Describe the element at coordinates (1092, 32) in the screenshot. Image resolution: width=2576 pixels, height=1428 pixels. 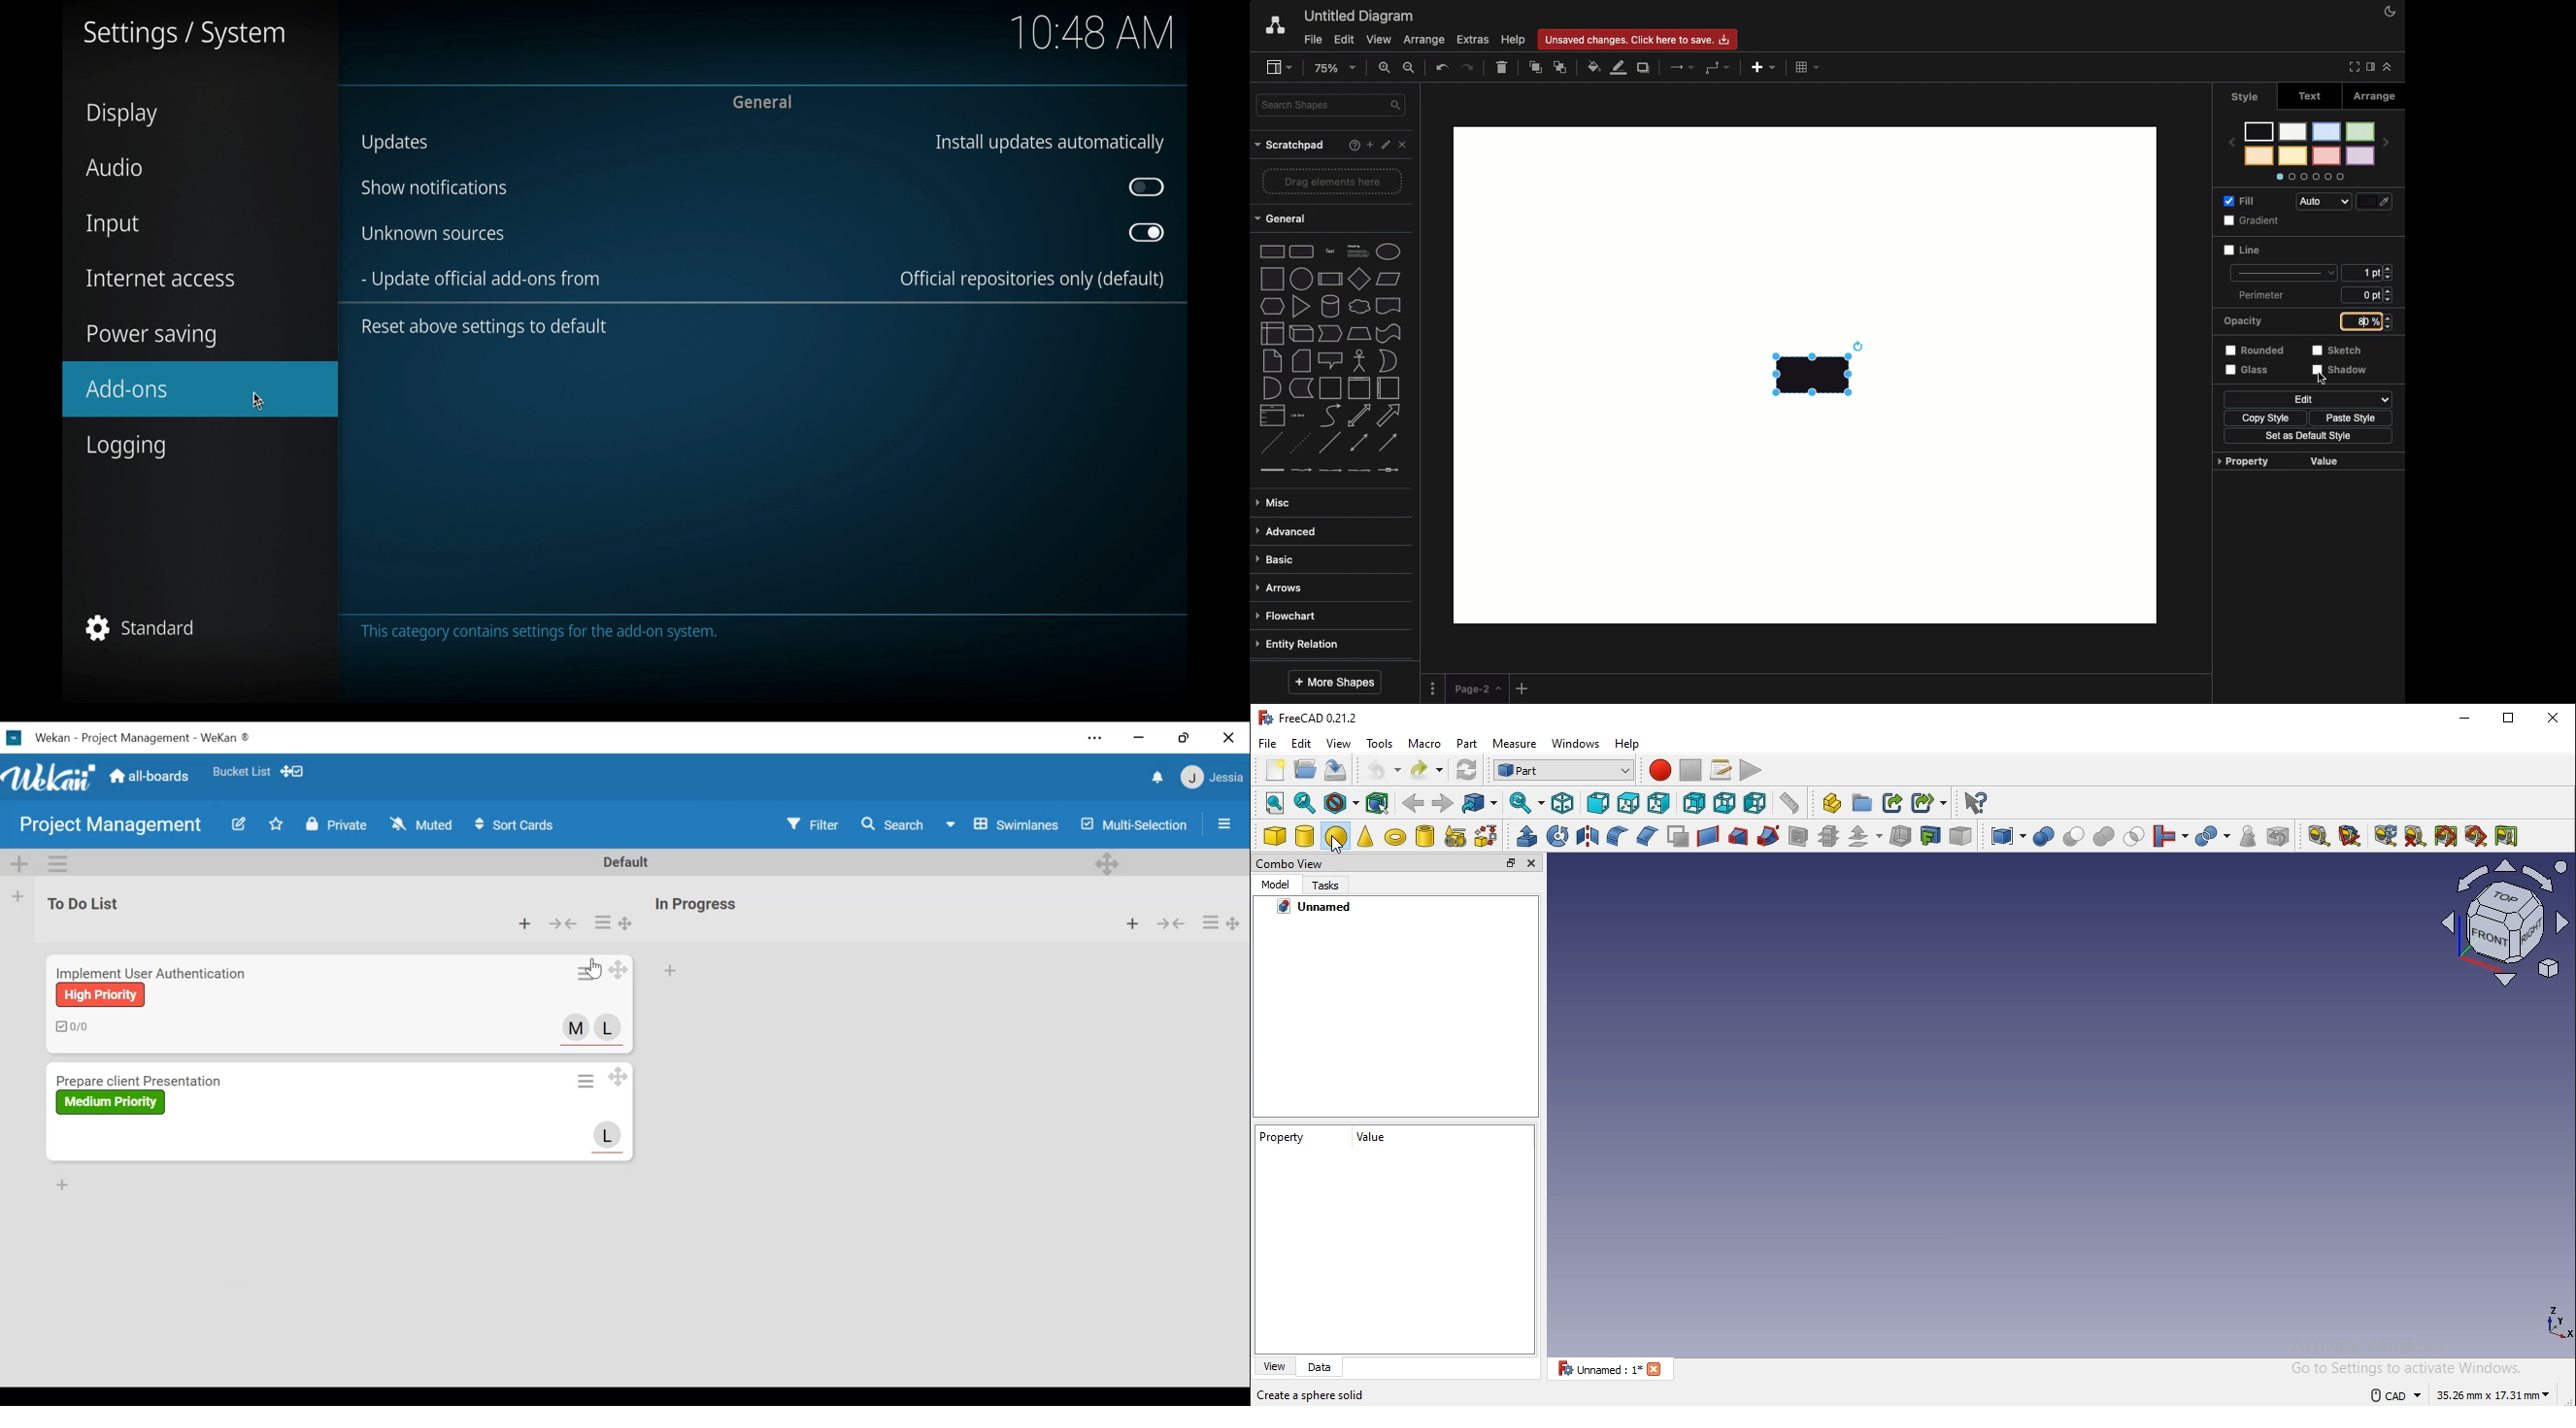
I see `10.48 am` at that location.